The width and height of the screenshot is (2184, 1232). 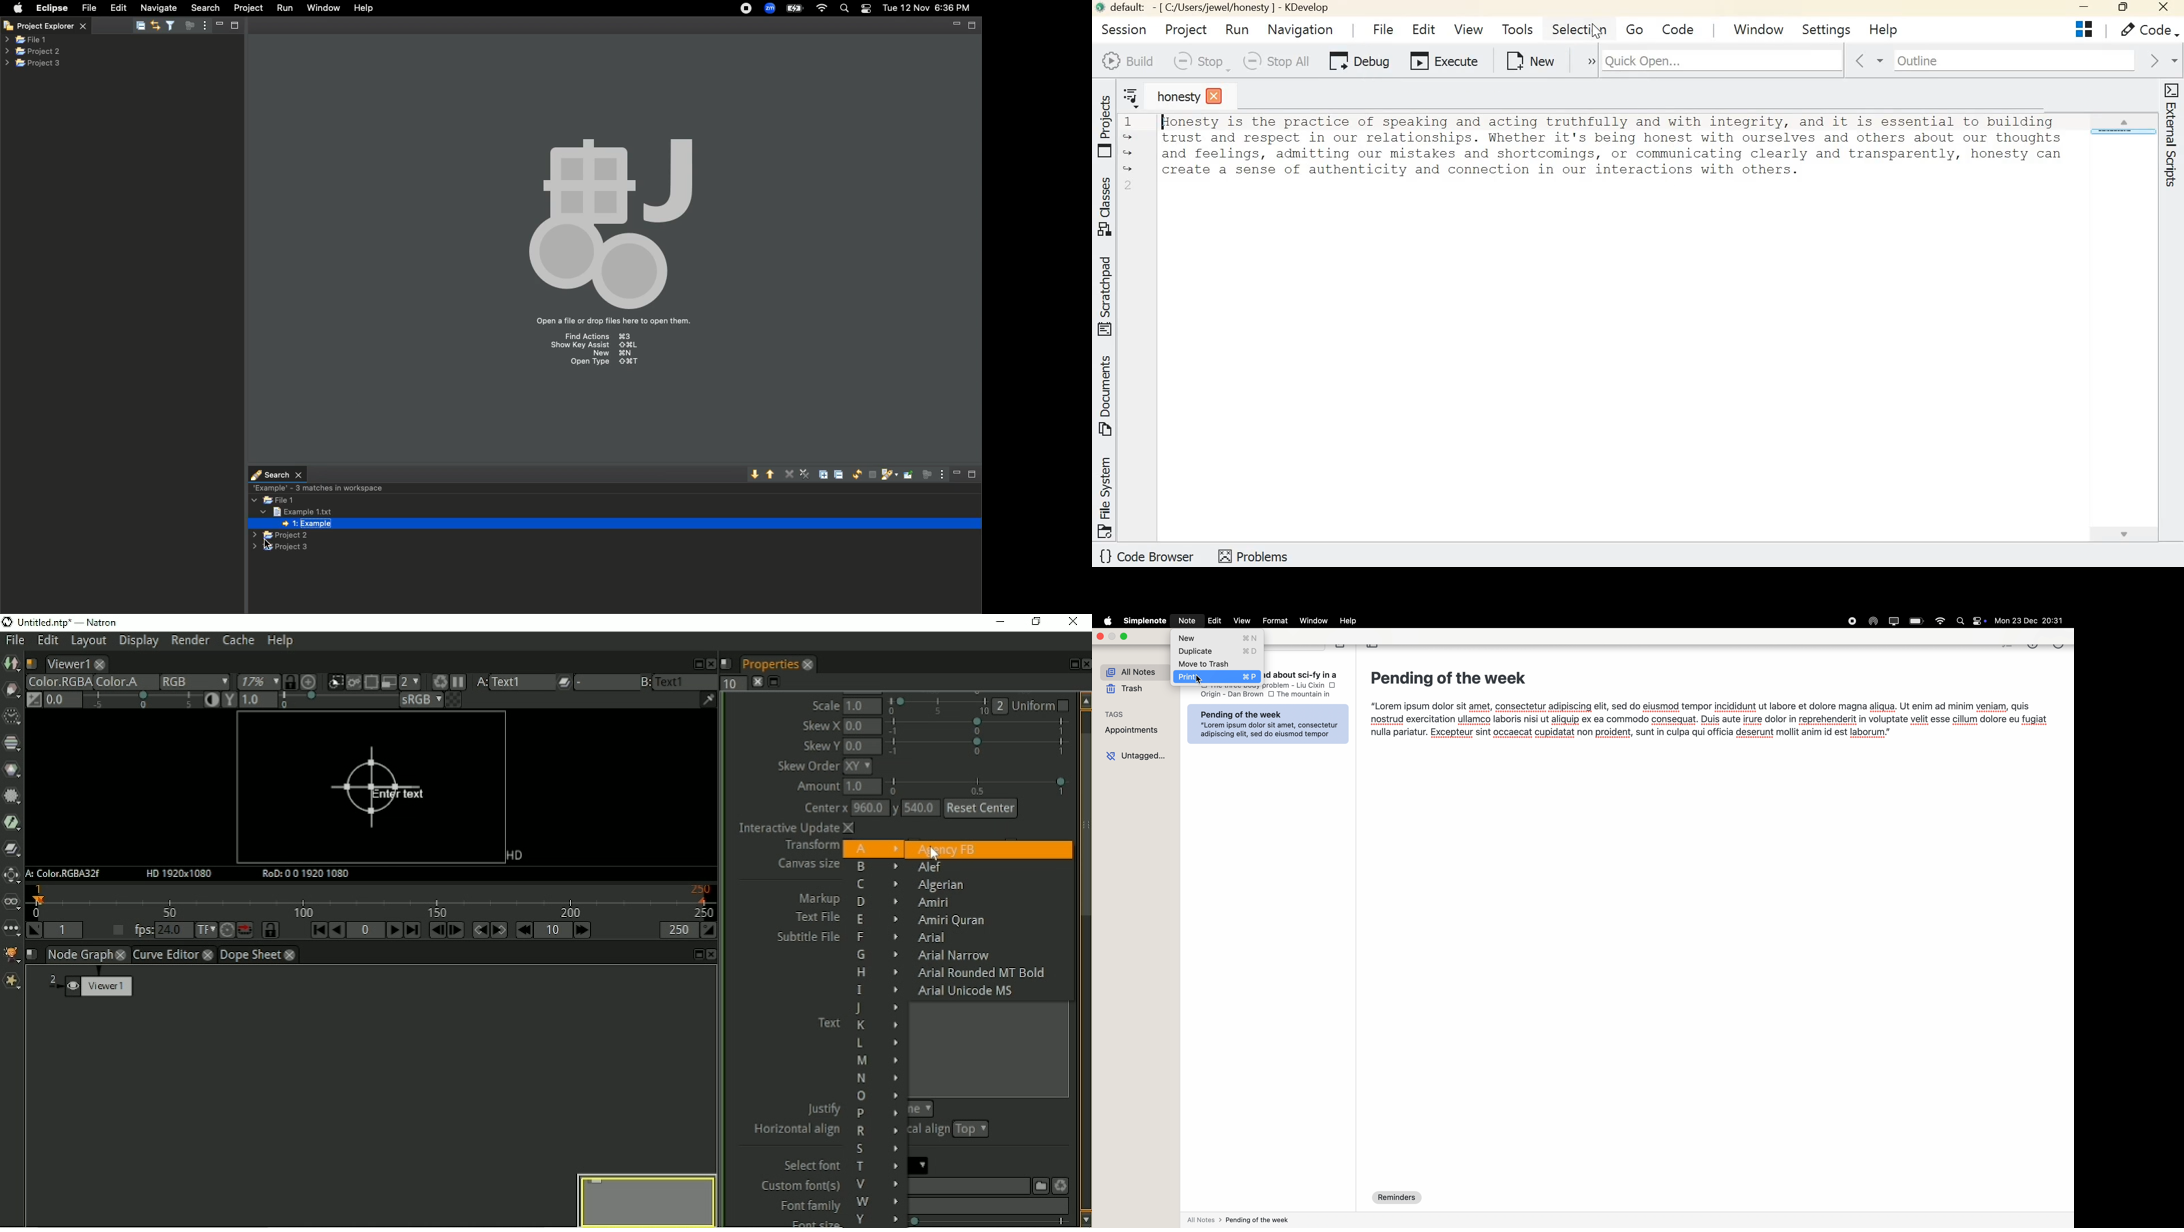 I want to click on move to trash, so click(x=1207, y=663).